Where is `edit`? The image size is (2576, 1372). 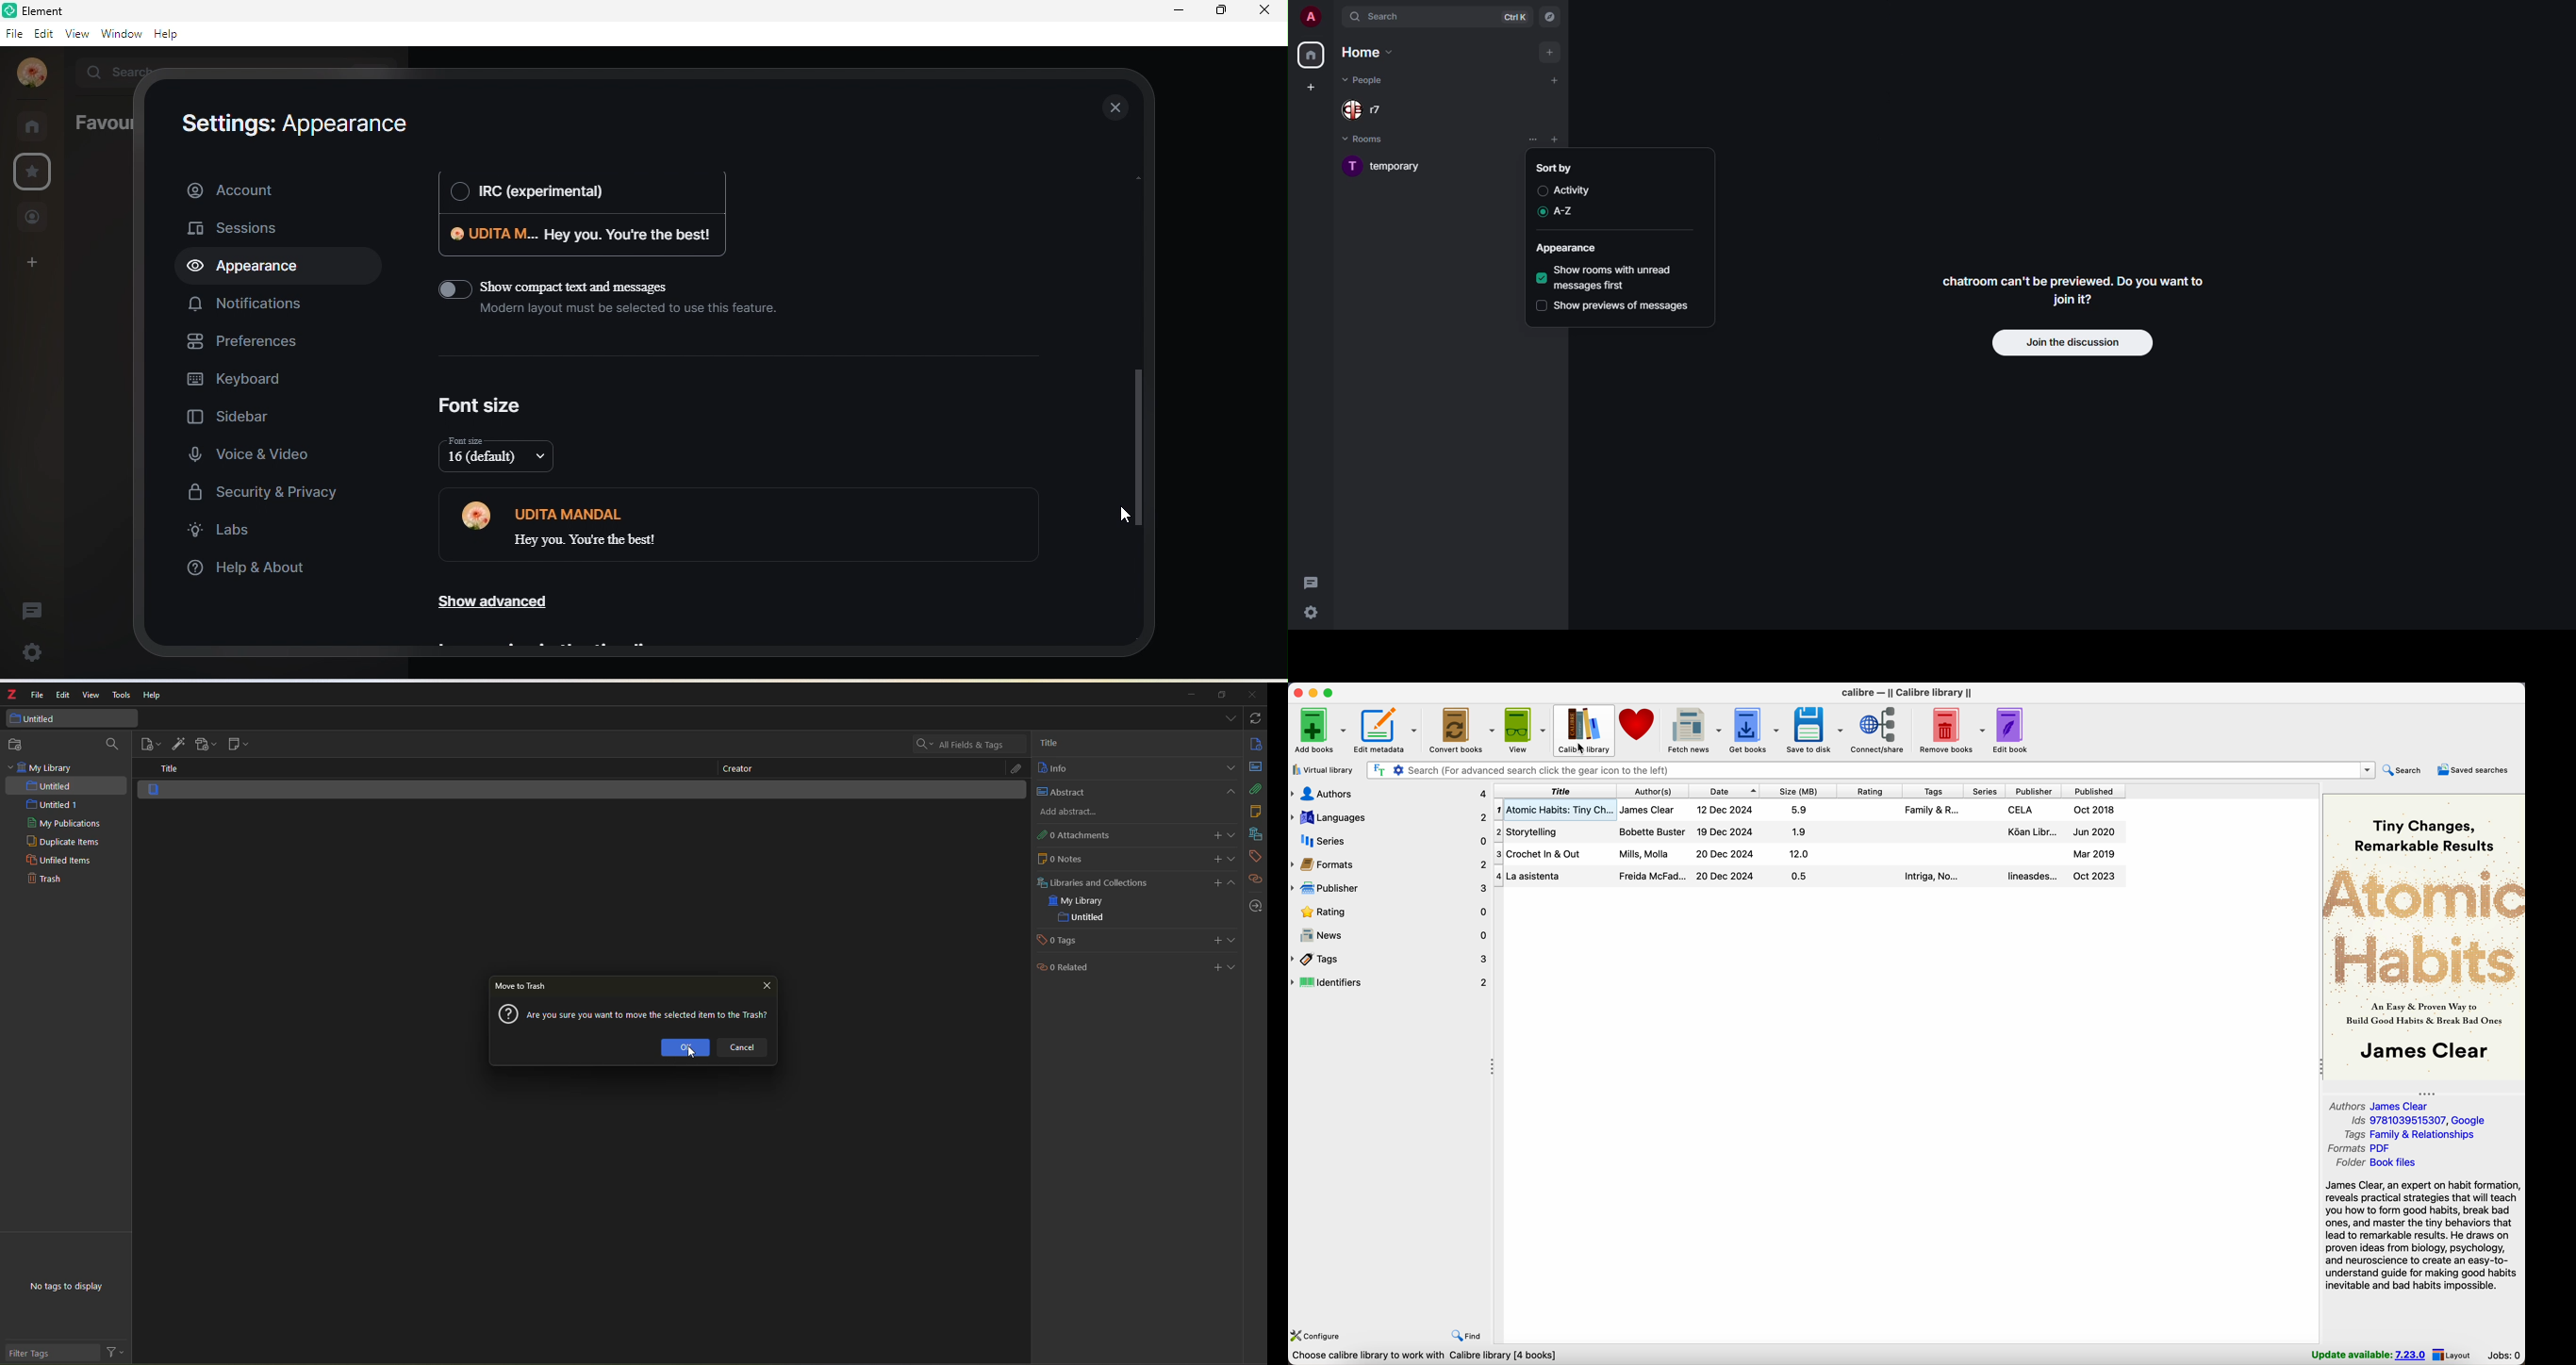
edit is located at coordinates (42, 37).